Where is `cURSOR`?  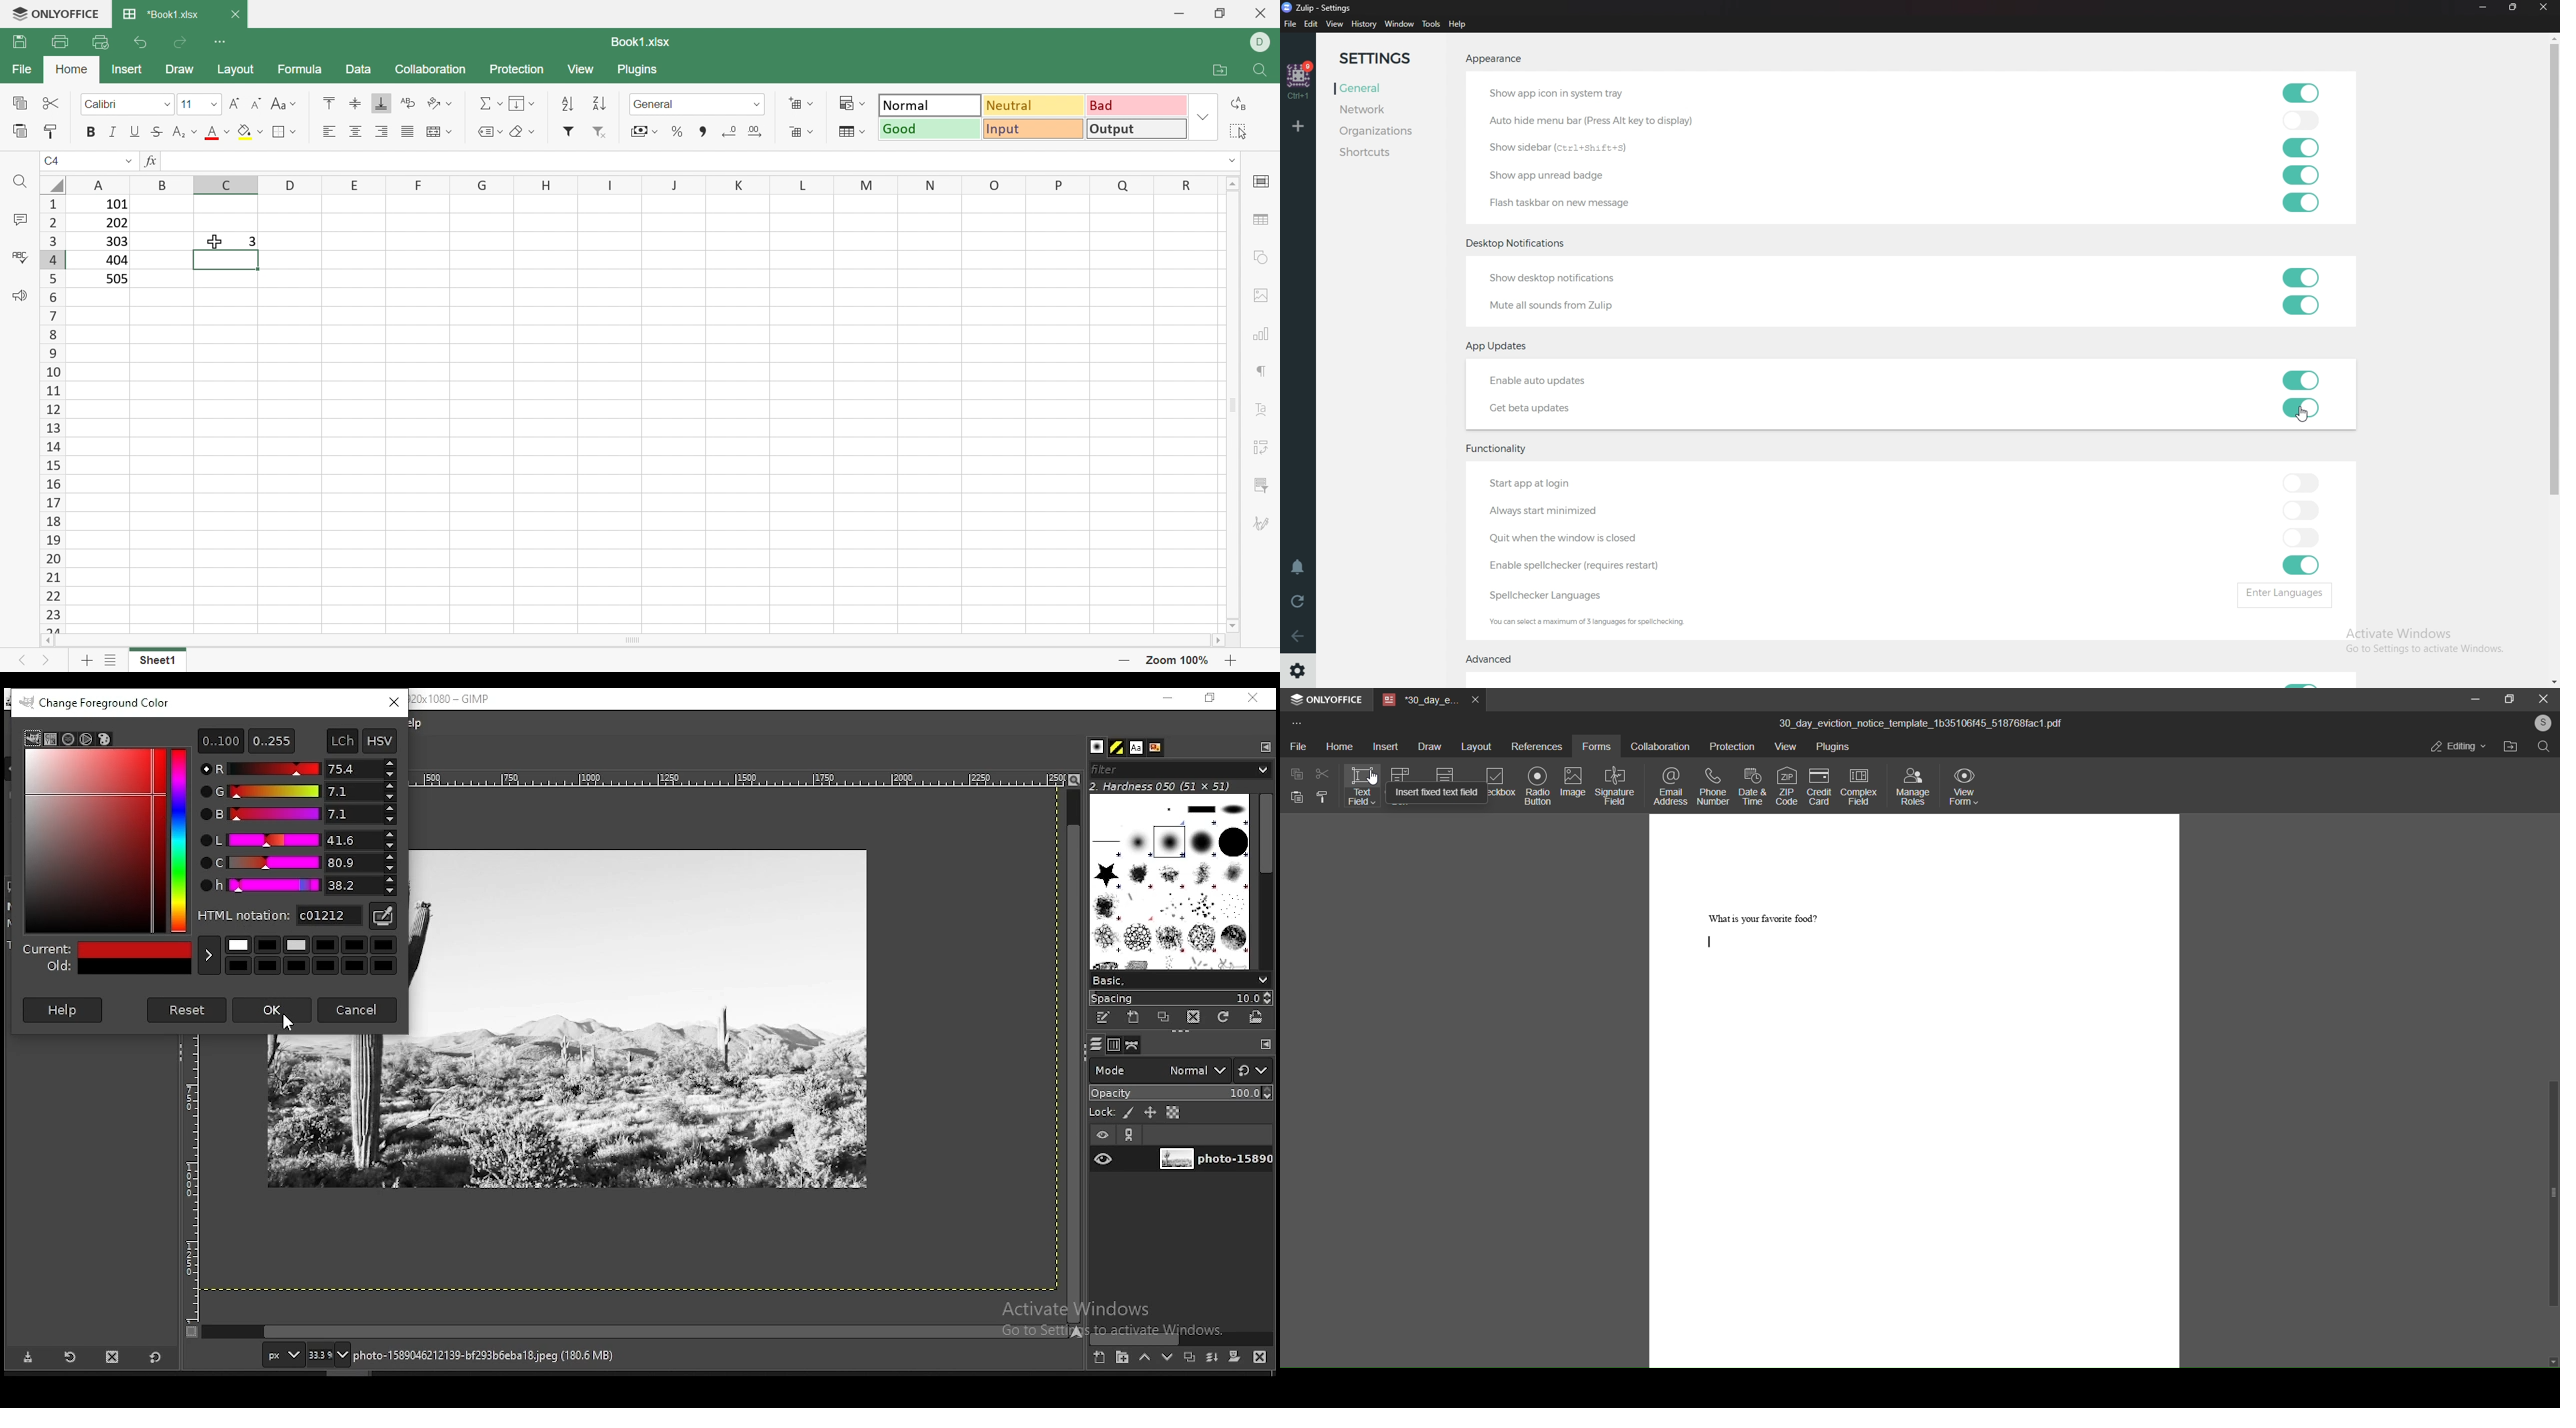 cURSOR is located at coordinates (213, 243).